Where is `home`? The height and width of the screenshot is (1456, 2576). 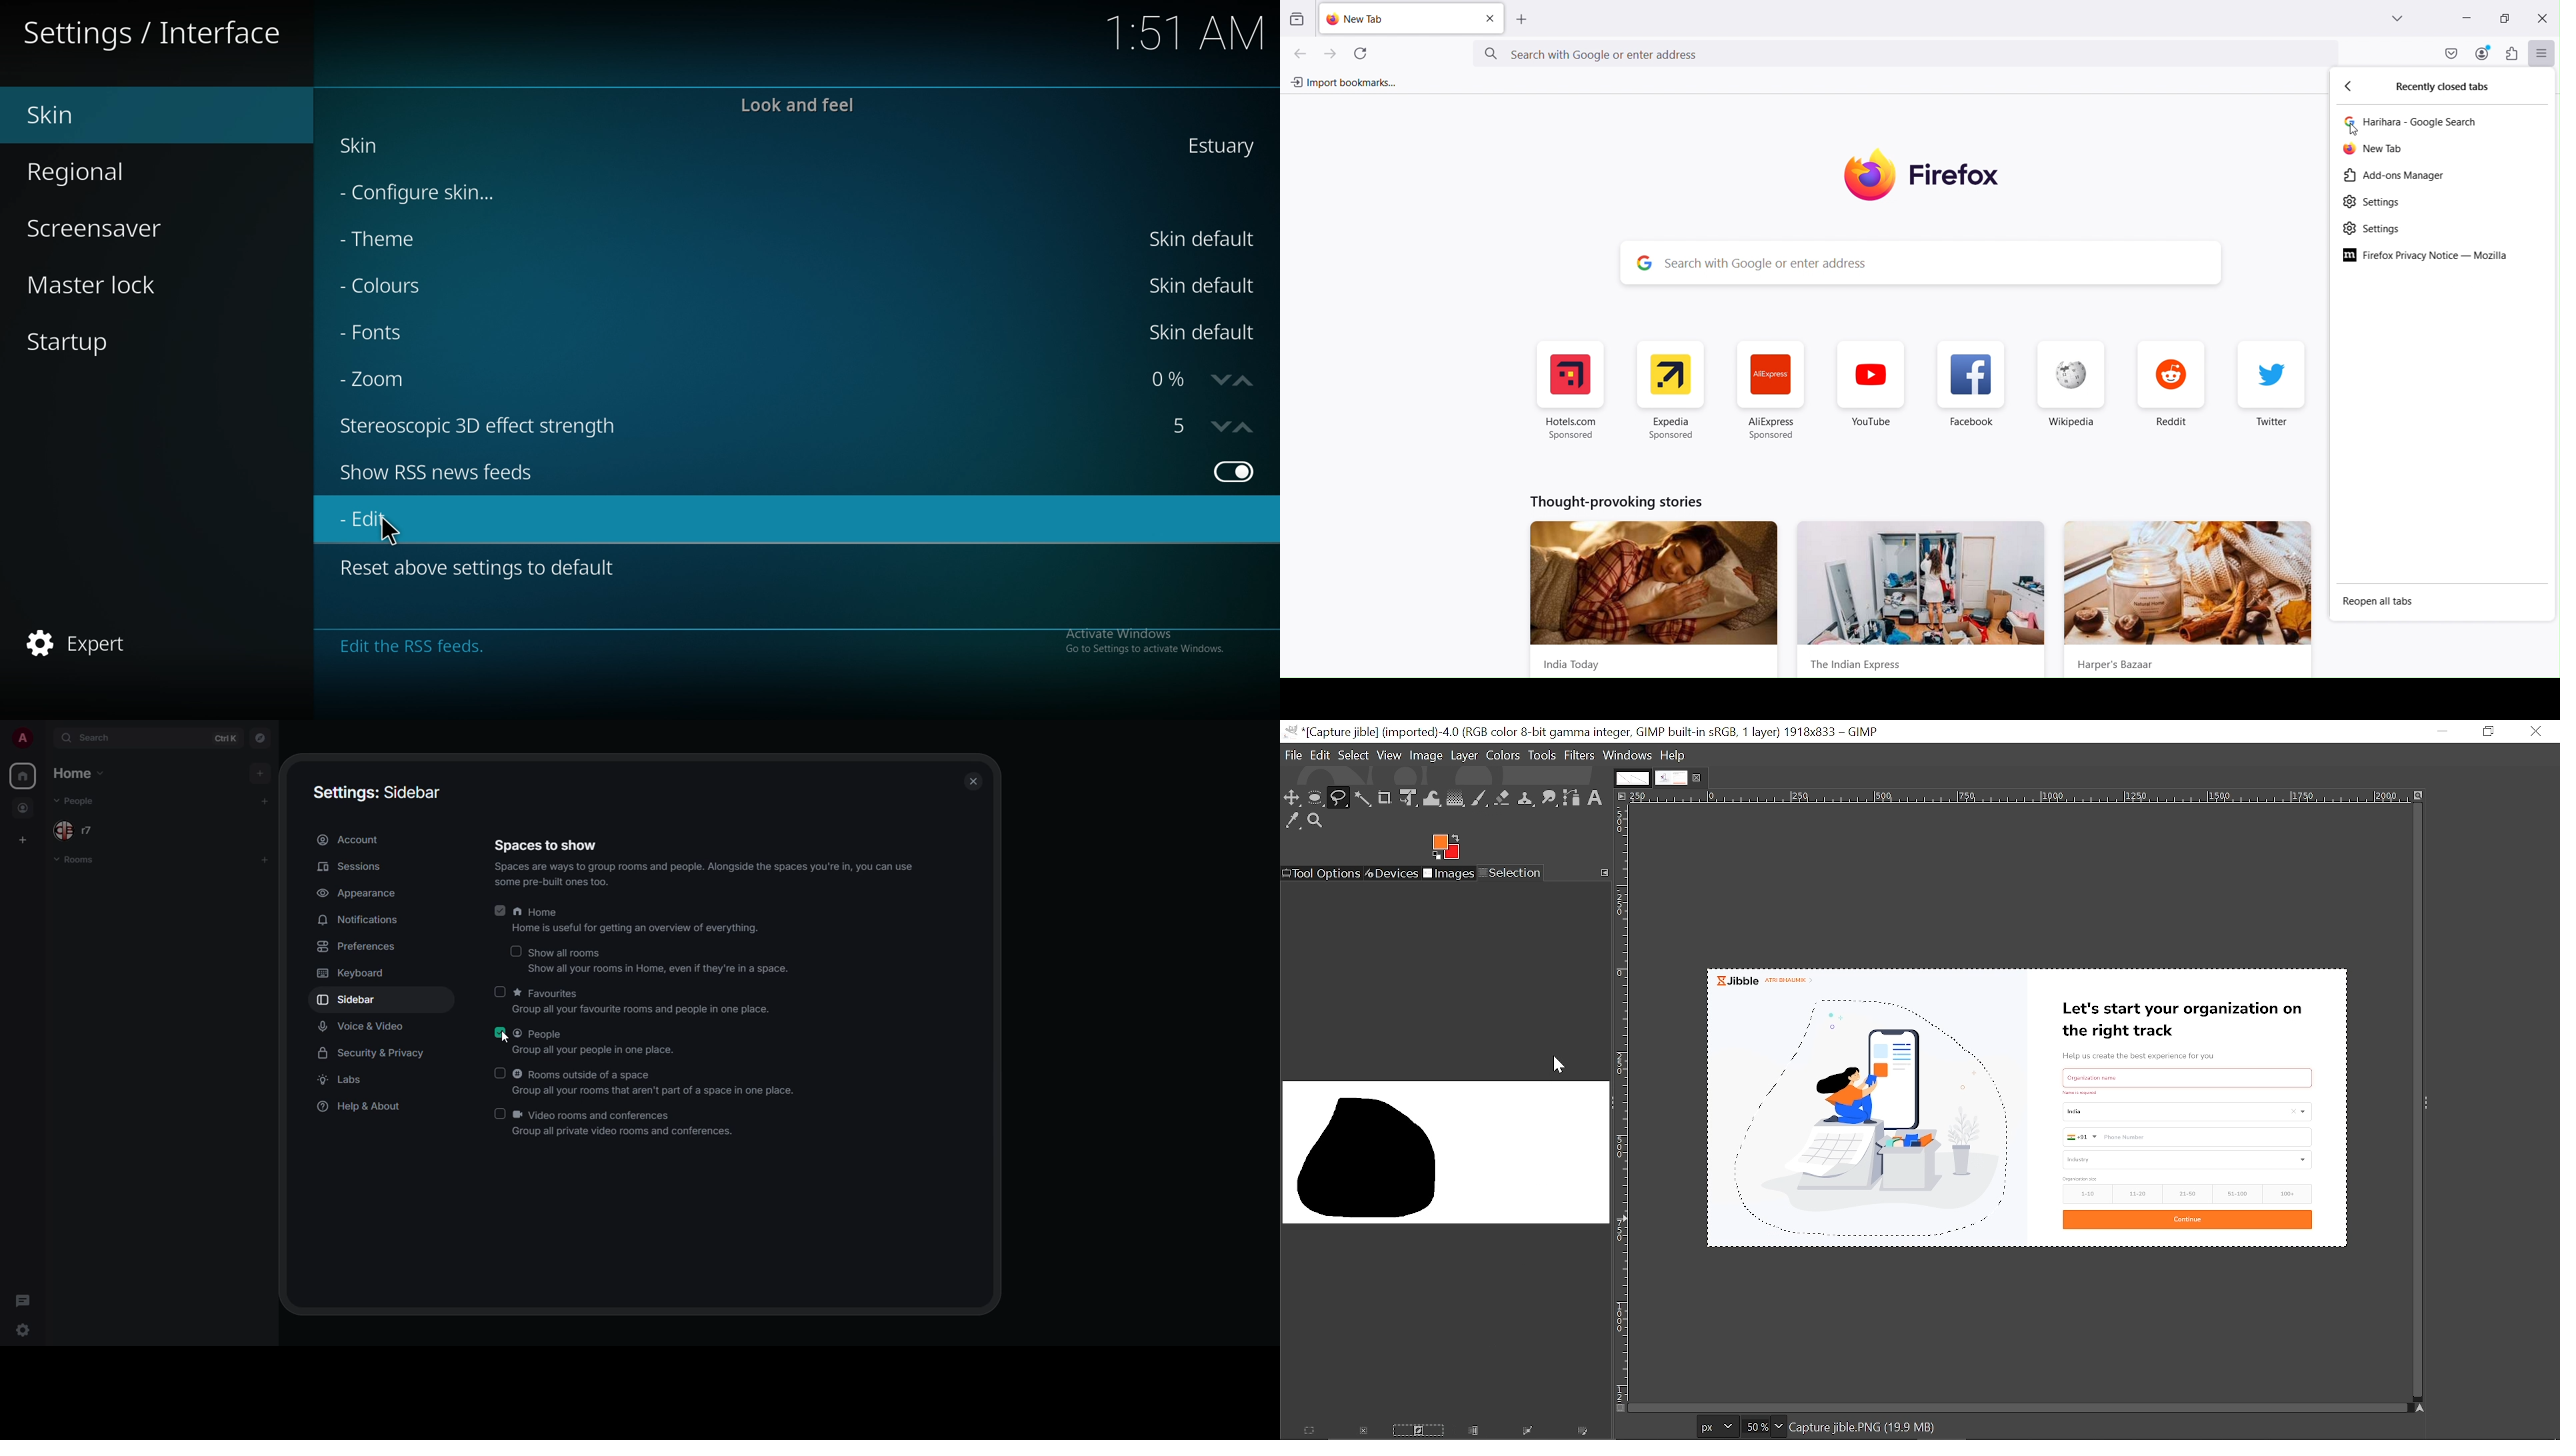
home is located at coordinates (77, 772).